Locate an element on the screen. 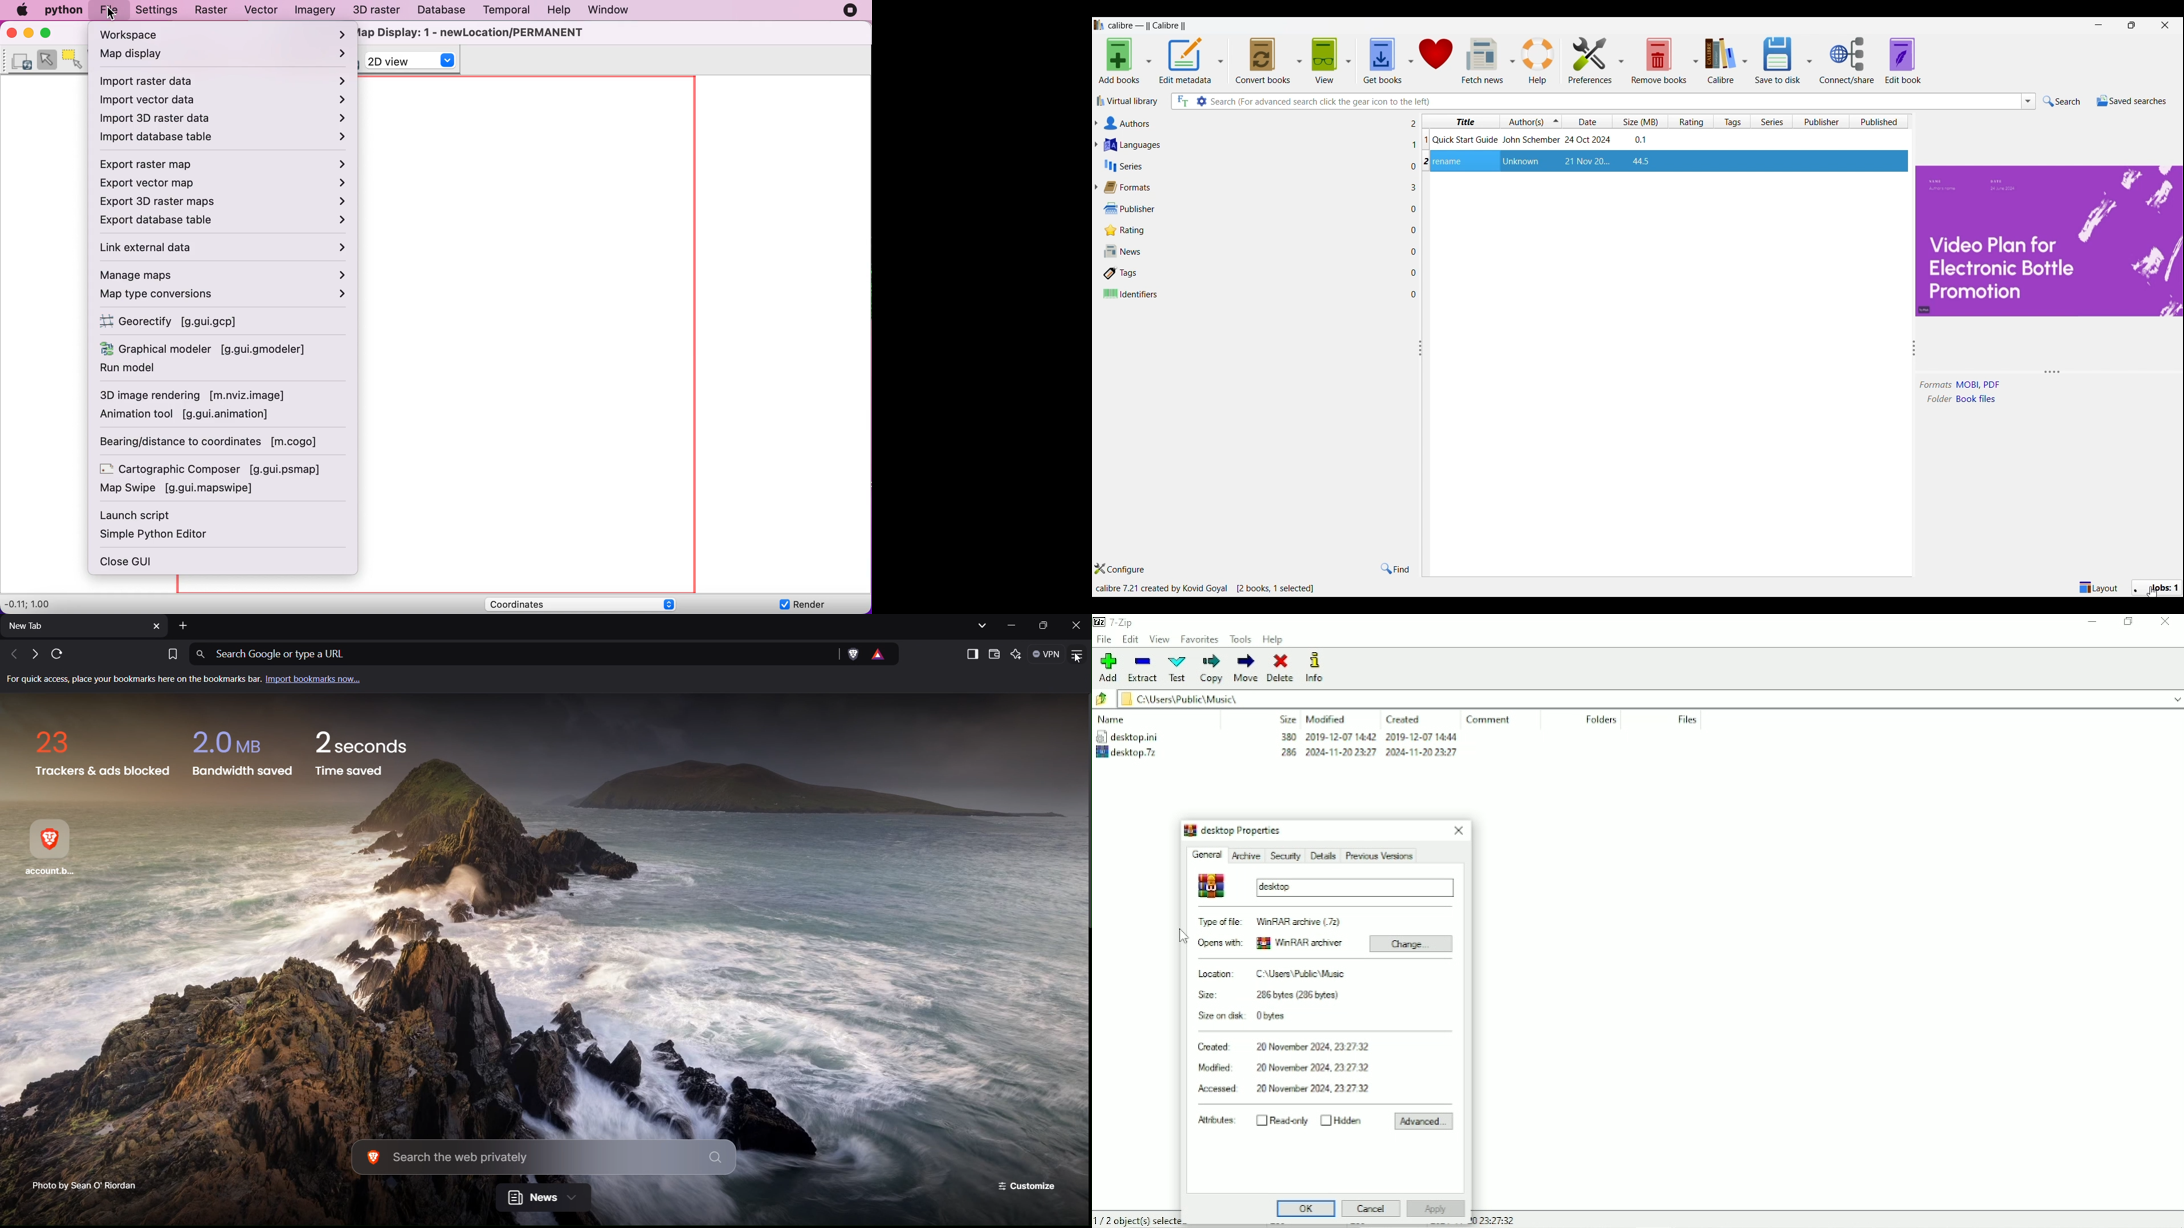 Image resolution: width=2184 pixels, height=1232 pixels. Get books is located at coordinates (1383, 61).